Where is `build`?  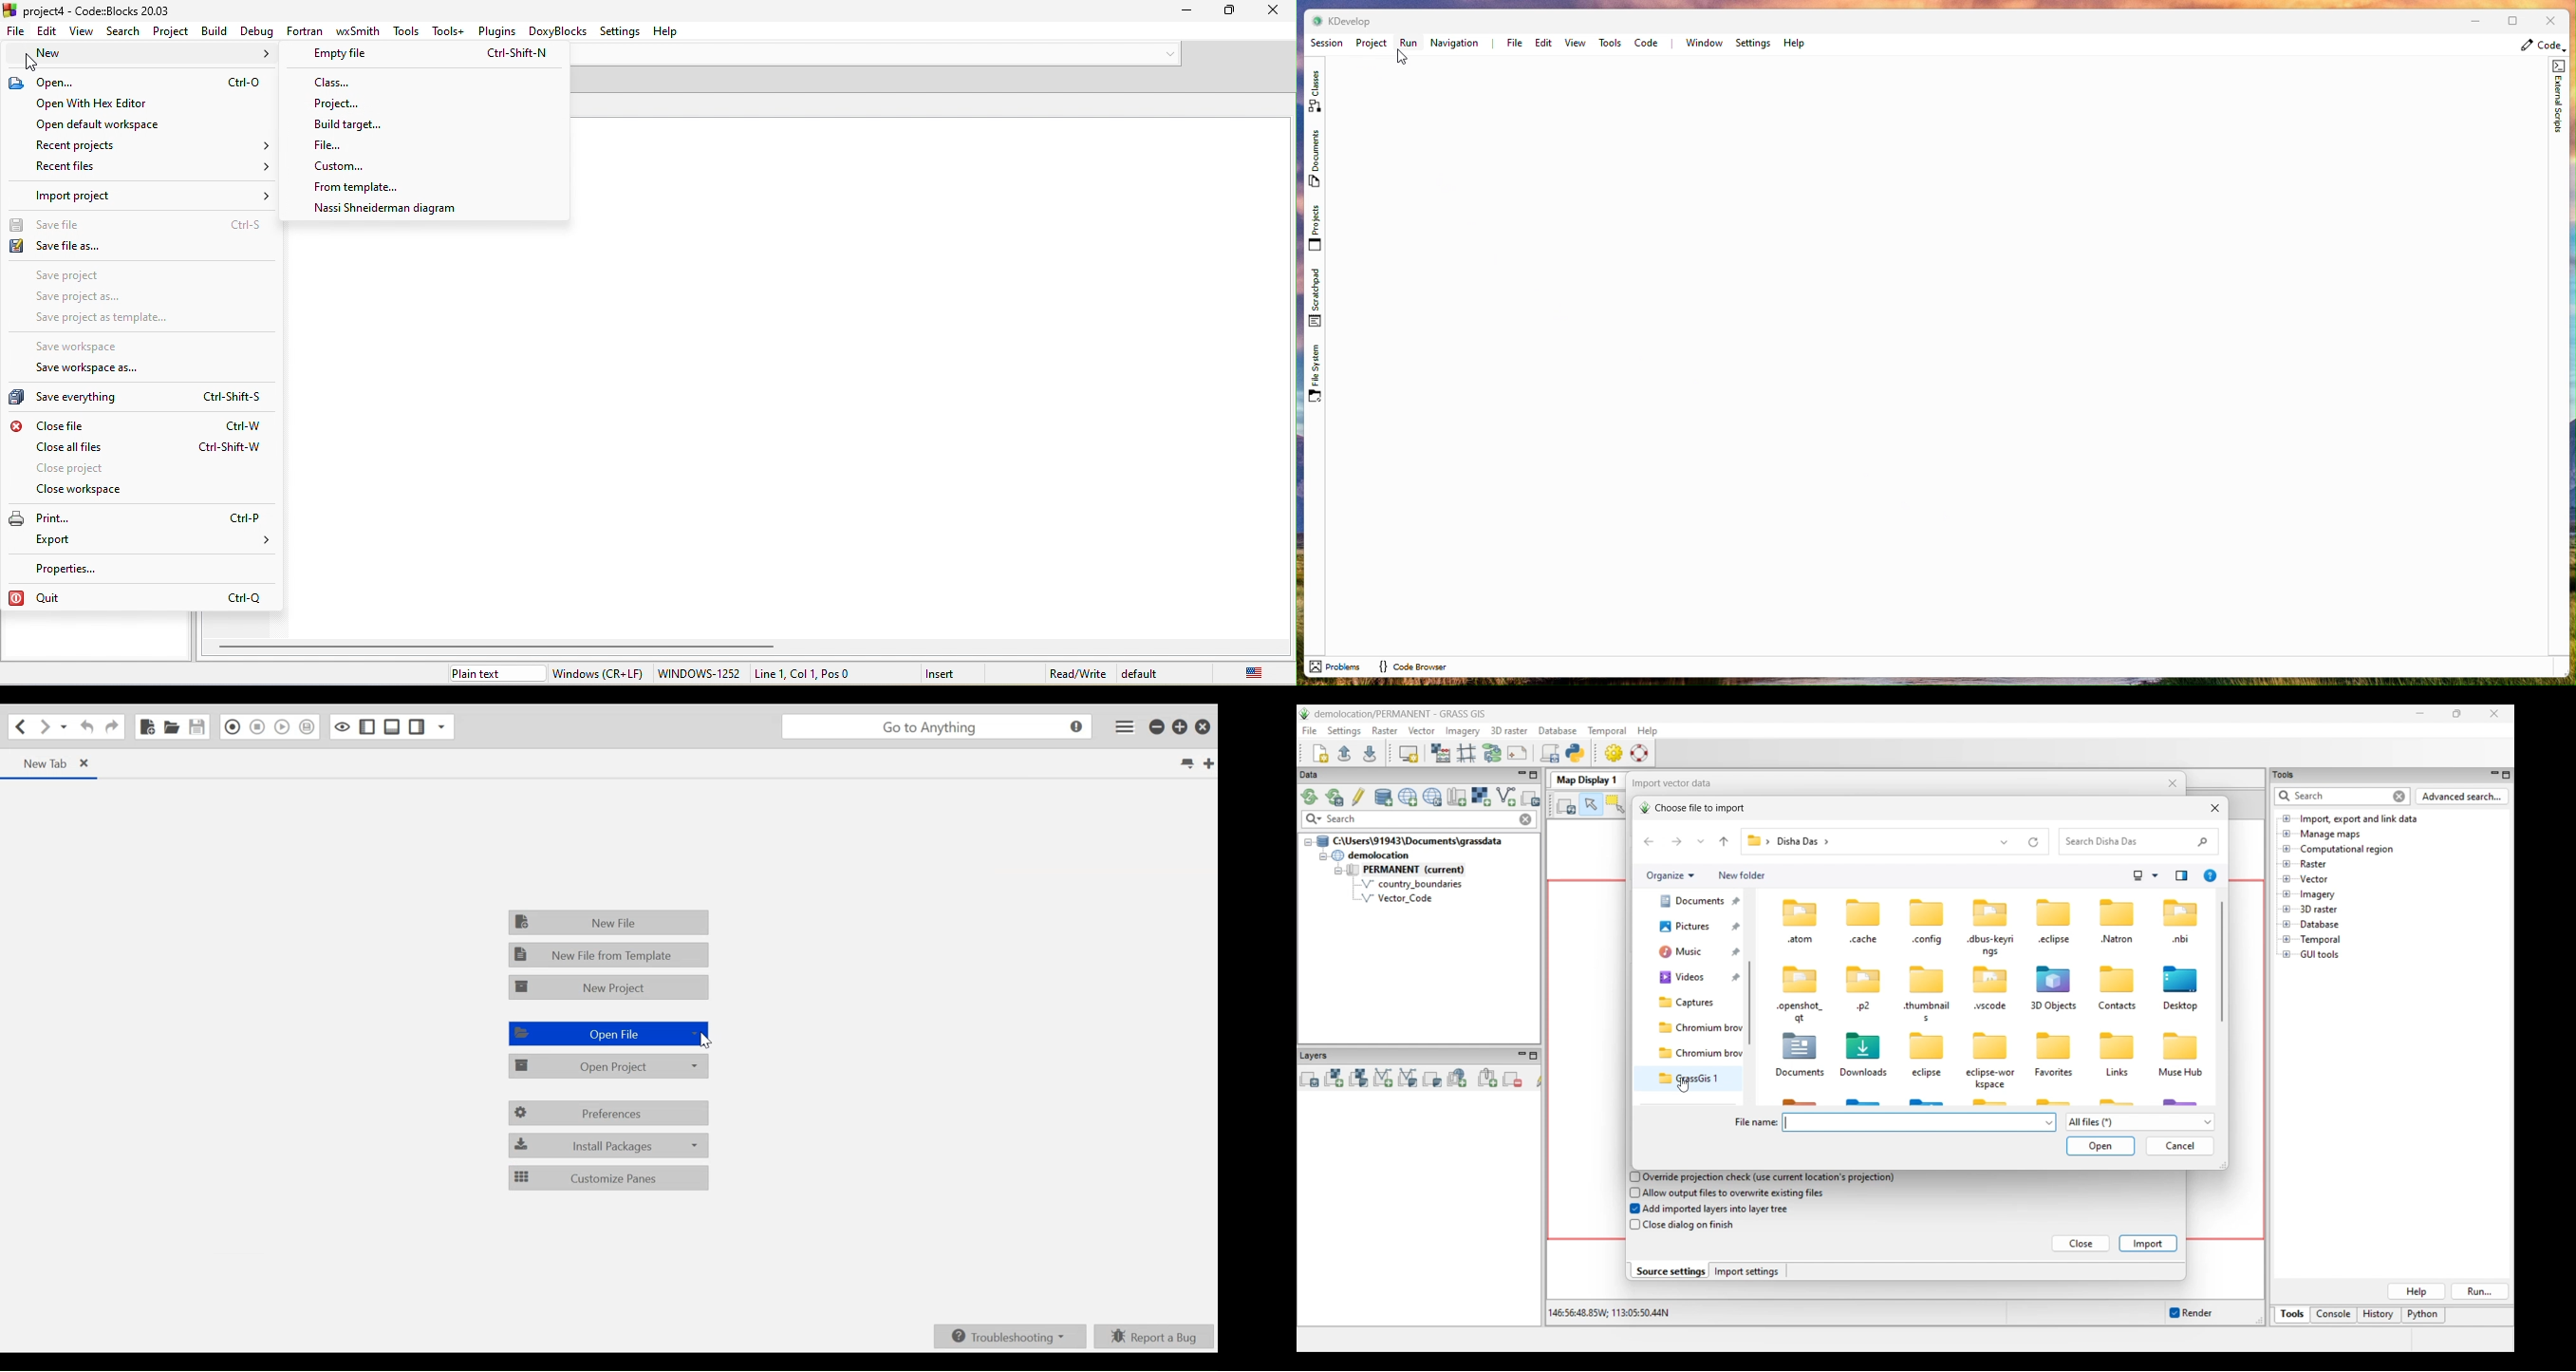 build is located at coordinates (216, 30).